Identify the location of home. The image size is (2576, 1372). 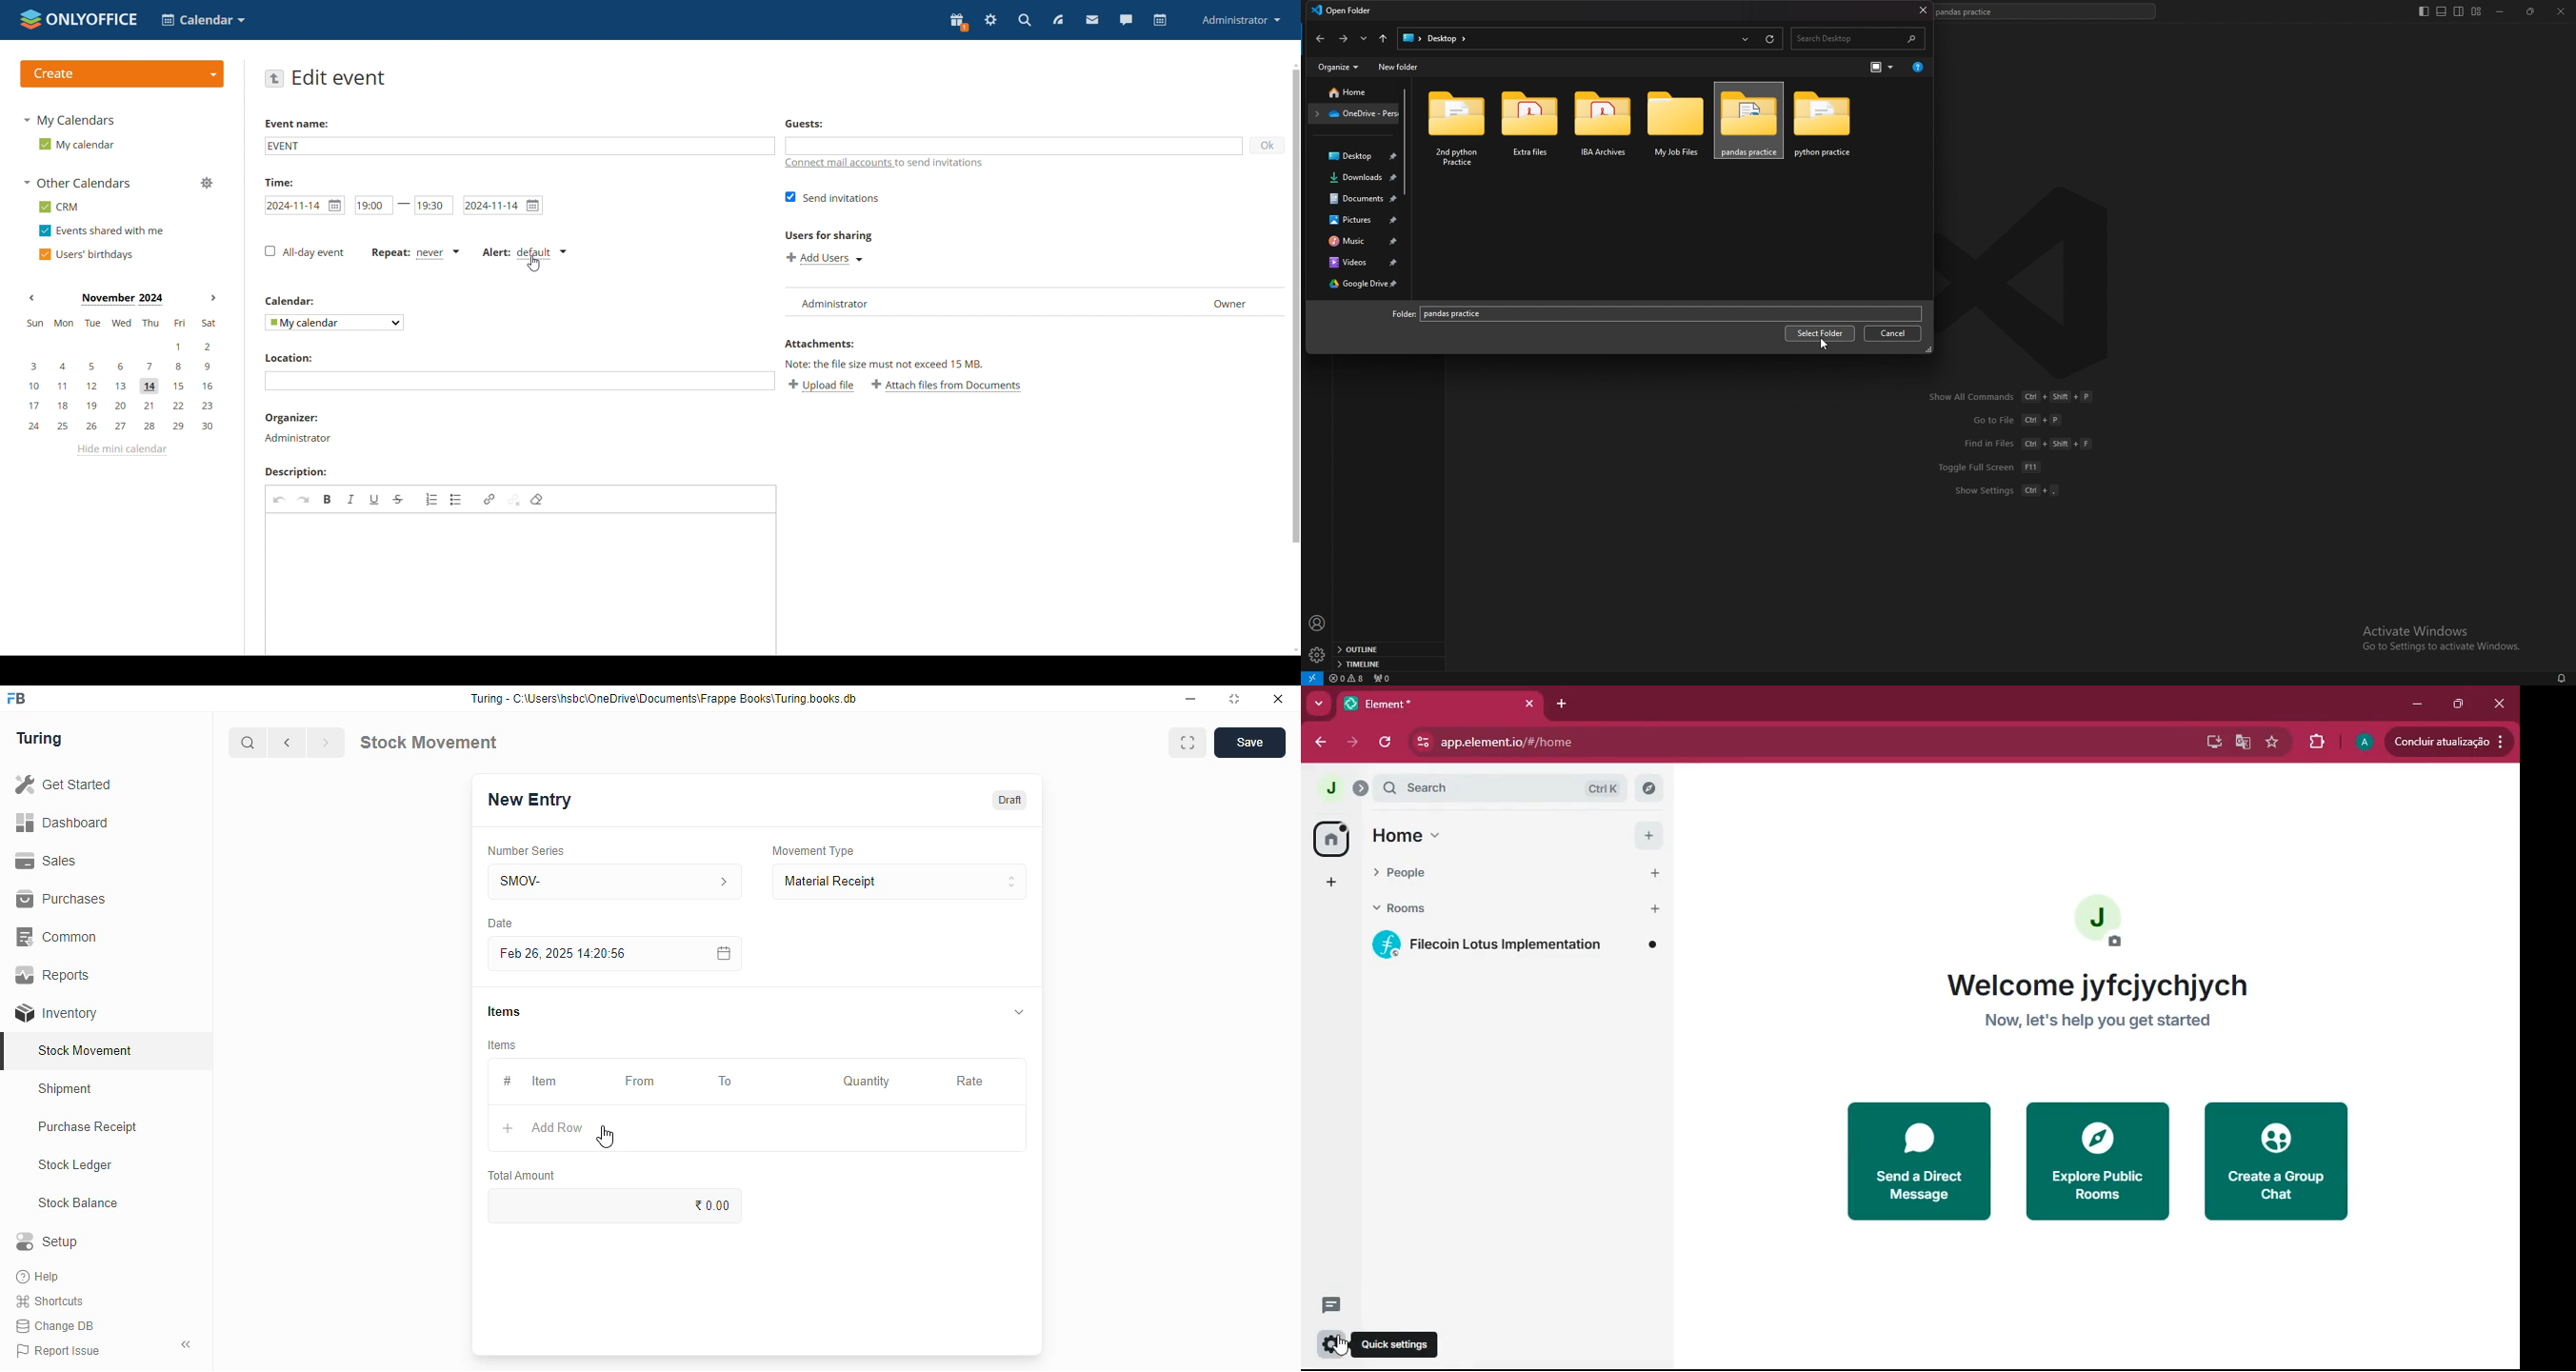
(1486, 835).